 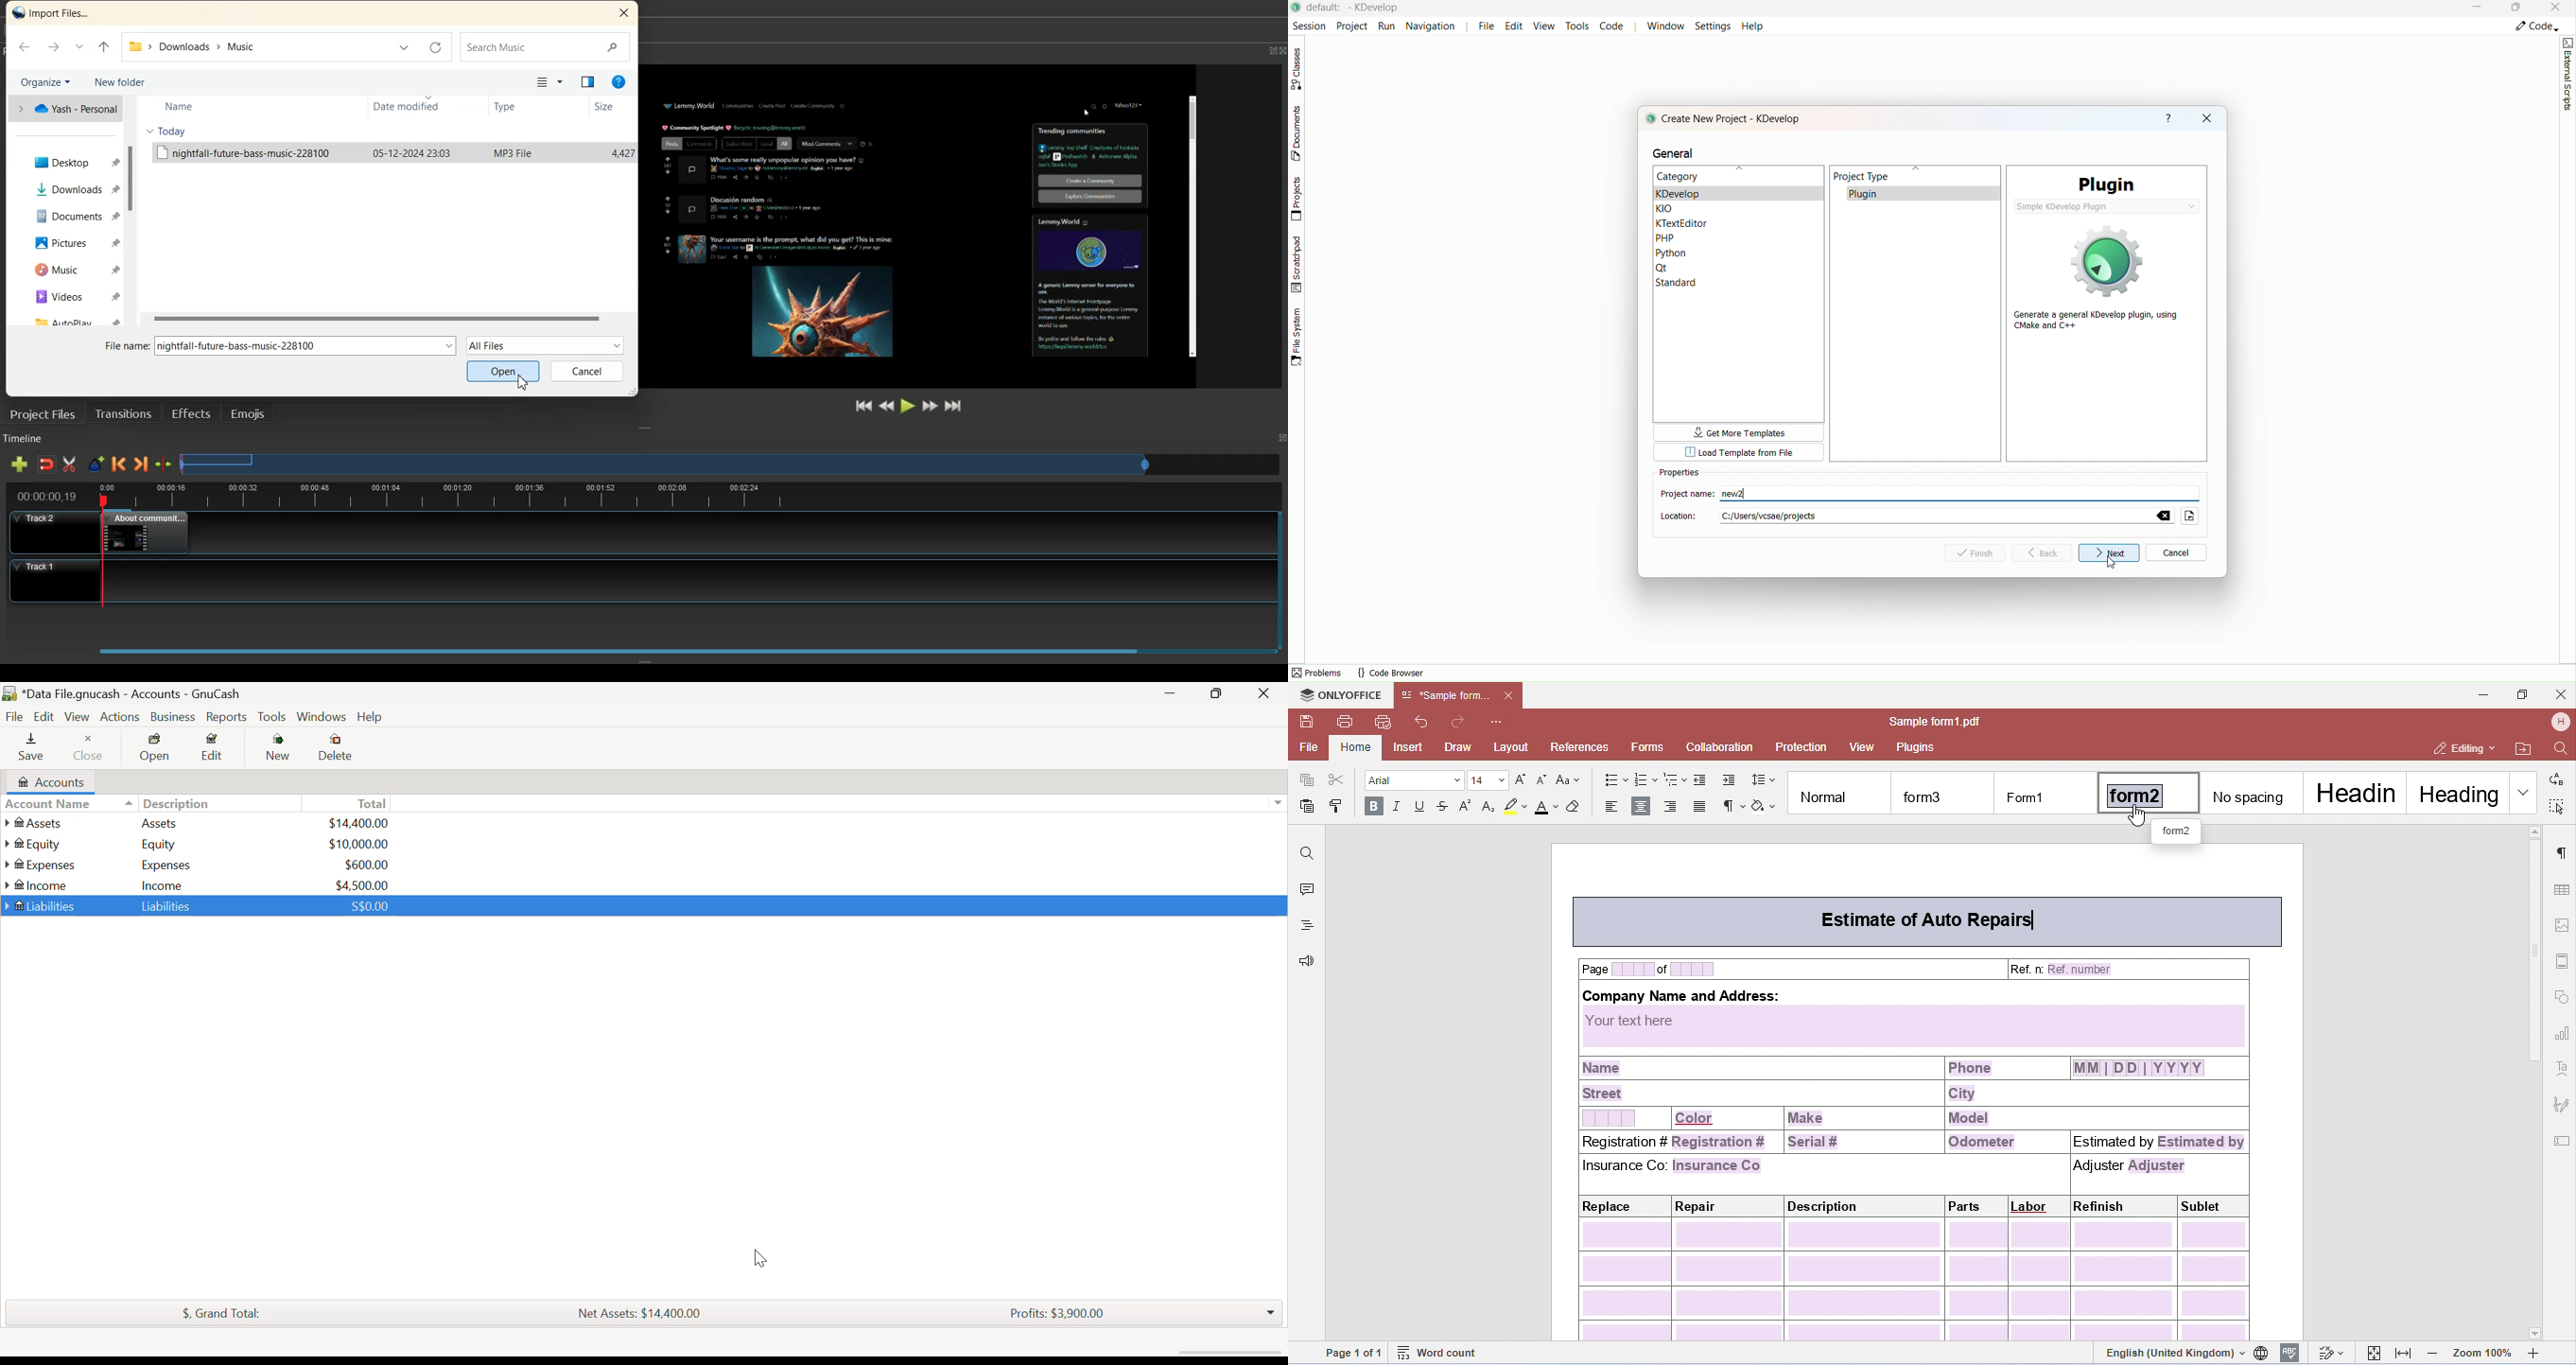 What do you see at coordinates (34, 582) in the screenshot?
I see `Track 1` at bounding box center [34, 582].